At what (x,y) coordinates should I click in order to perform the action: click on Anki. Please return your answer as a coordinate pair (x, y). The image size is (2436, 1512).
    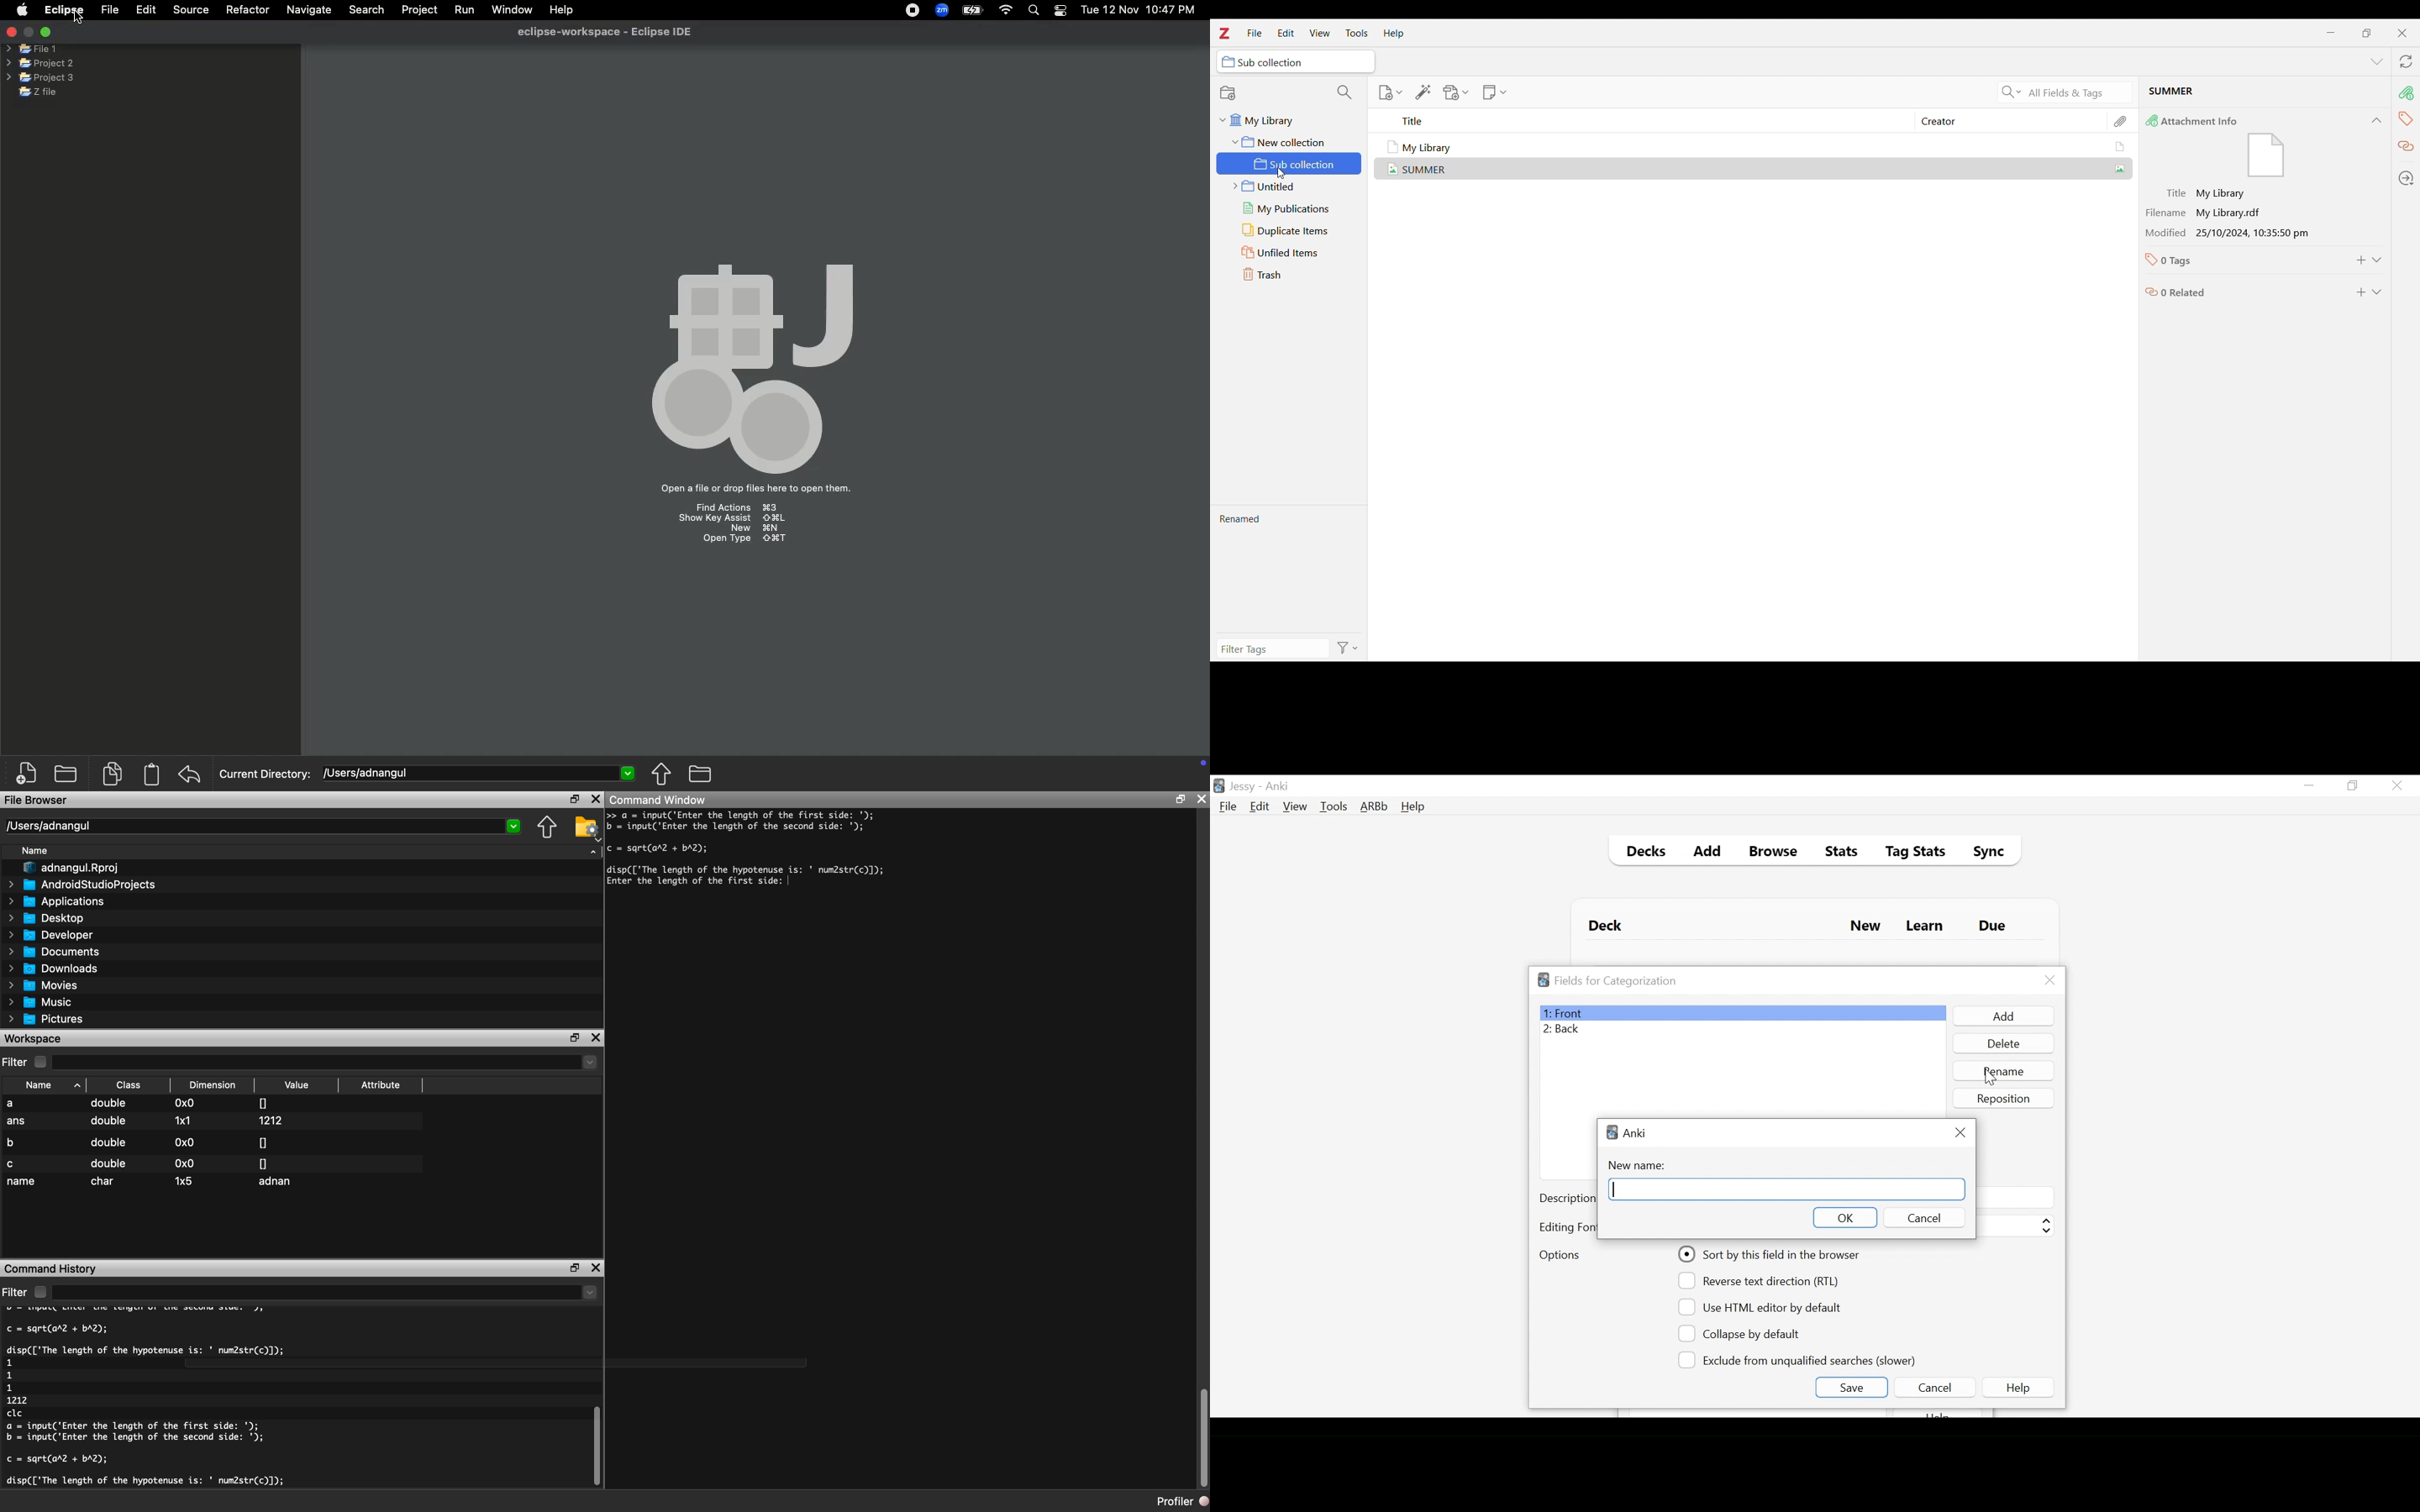
    Looking at the image, I should click on (1635, 1133).